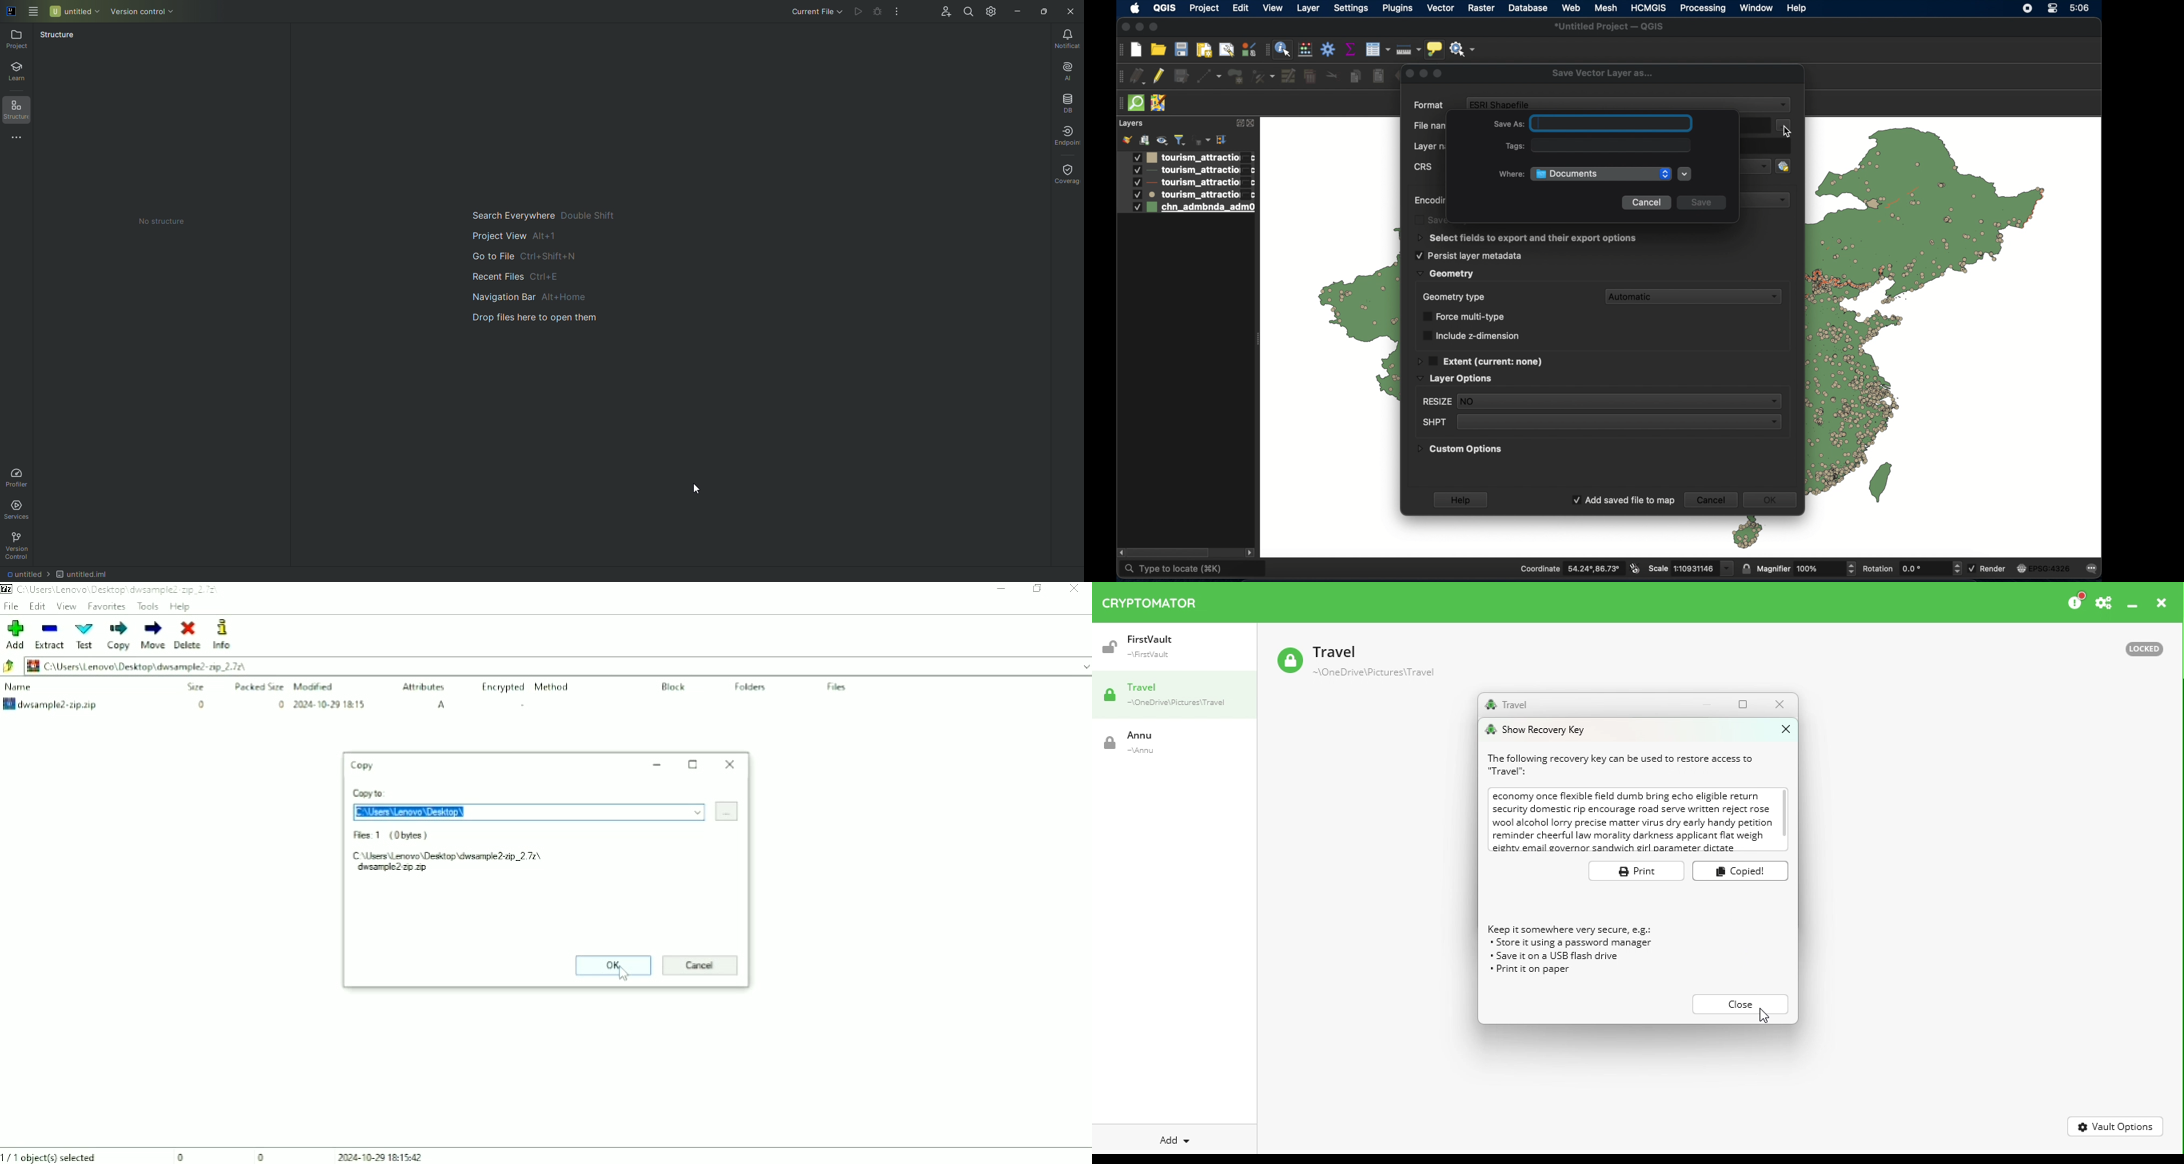  What do you see at coordinates (360, 765) in the screenshot?
I see `Copy` at bounding box center [360, 765].